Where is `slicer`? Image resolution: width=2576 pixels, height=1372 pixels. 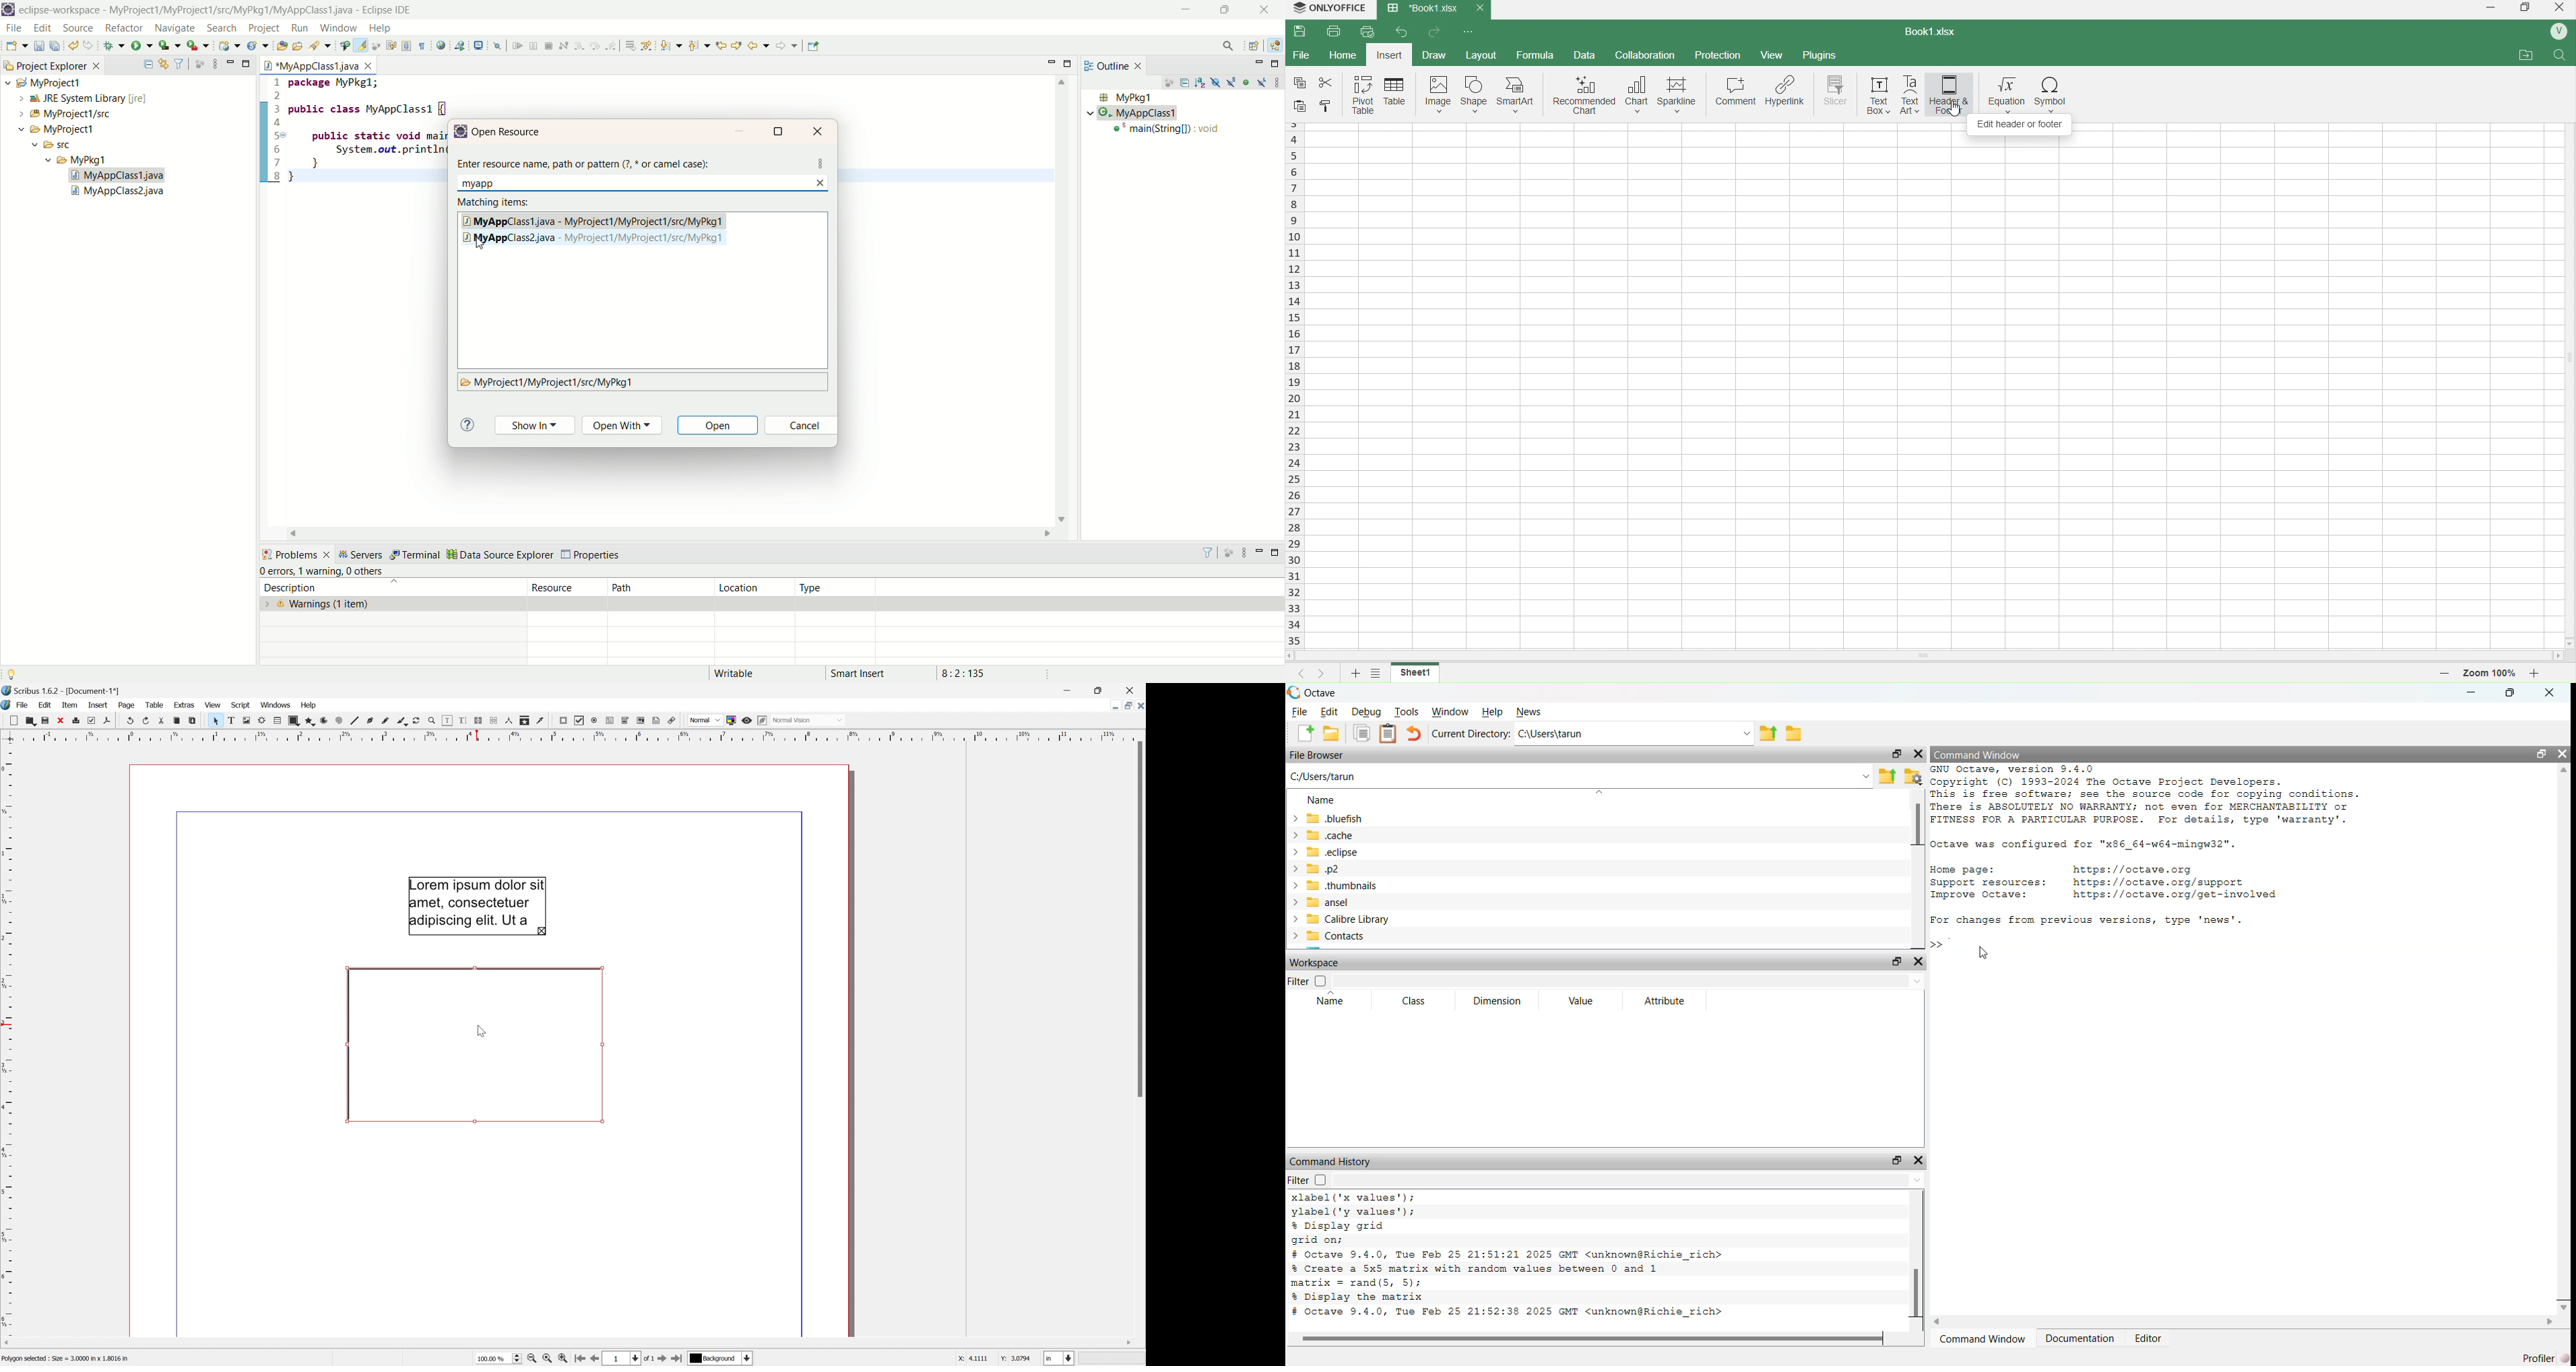
slicer is located at coordinates (1834, 96).